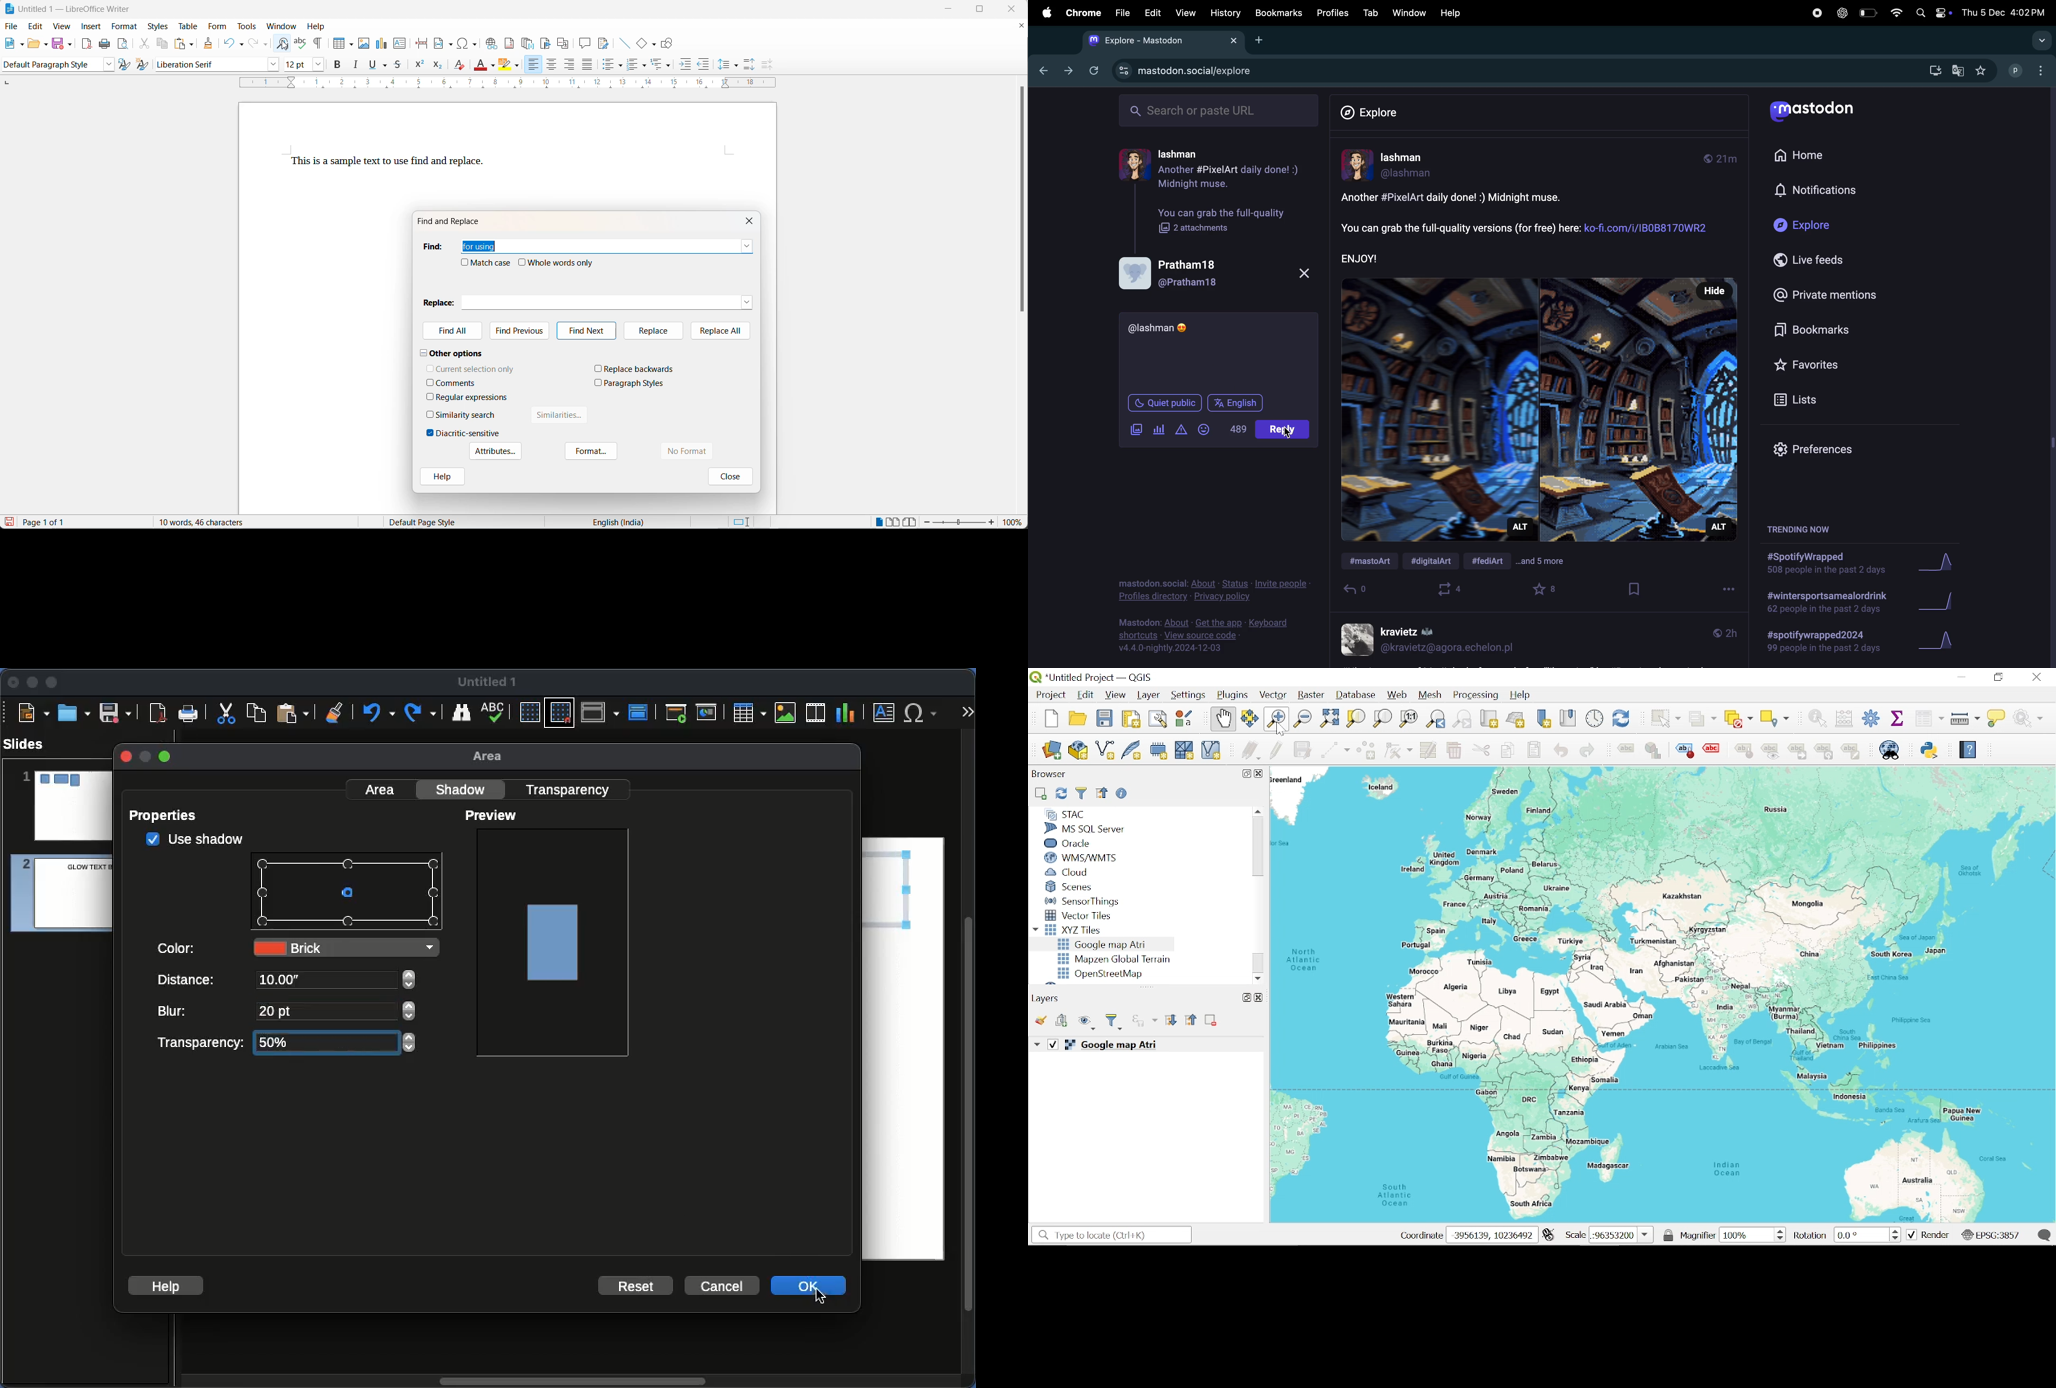 This screenshot has width=2072, height=1400. I want to click on MS SQL Server, so click(1091, 829).